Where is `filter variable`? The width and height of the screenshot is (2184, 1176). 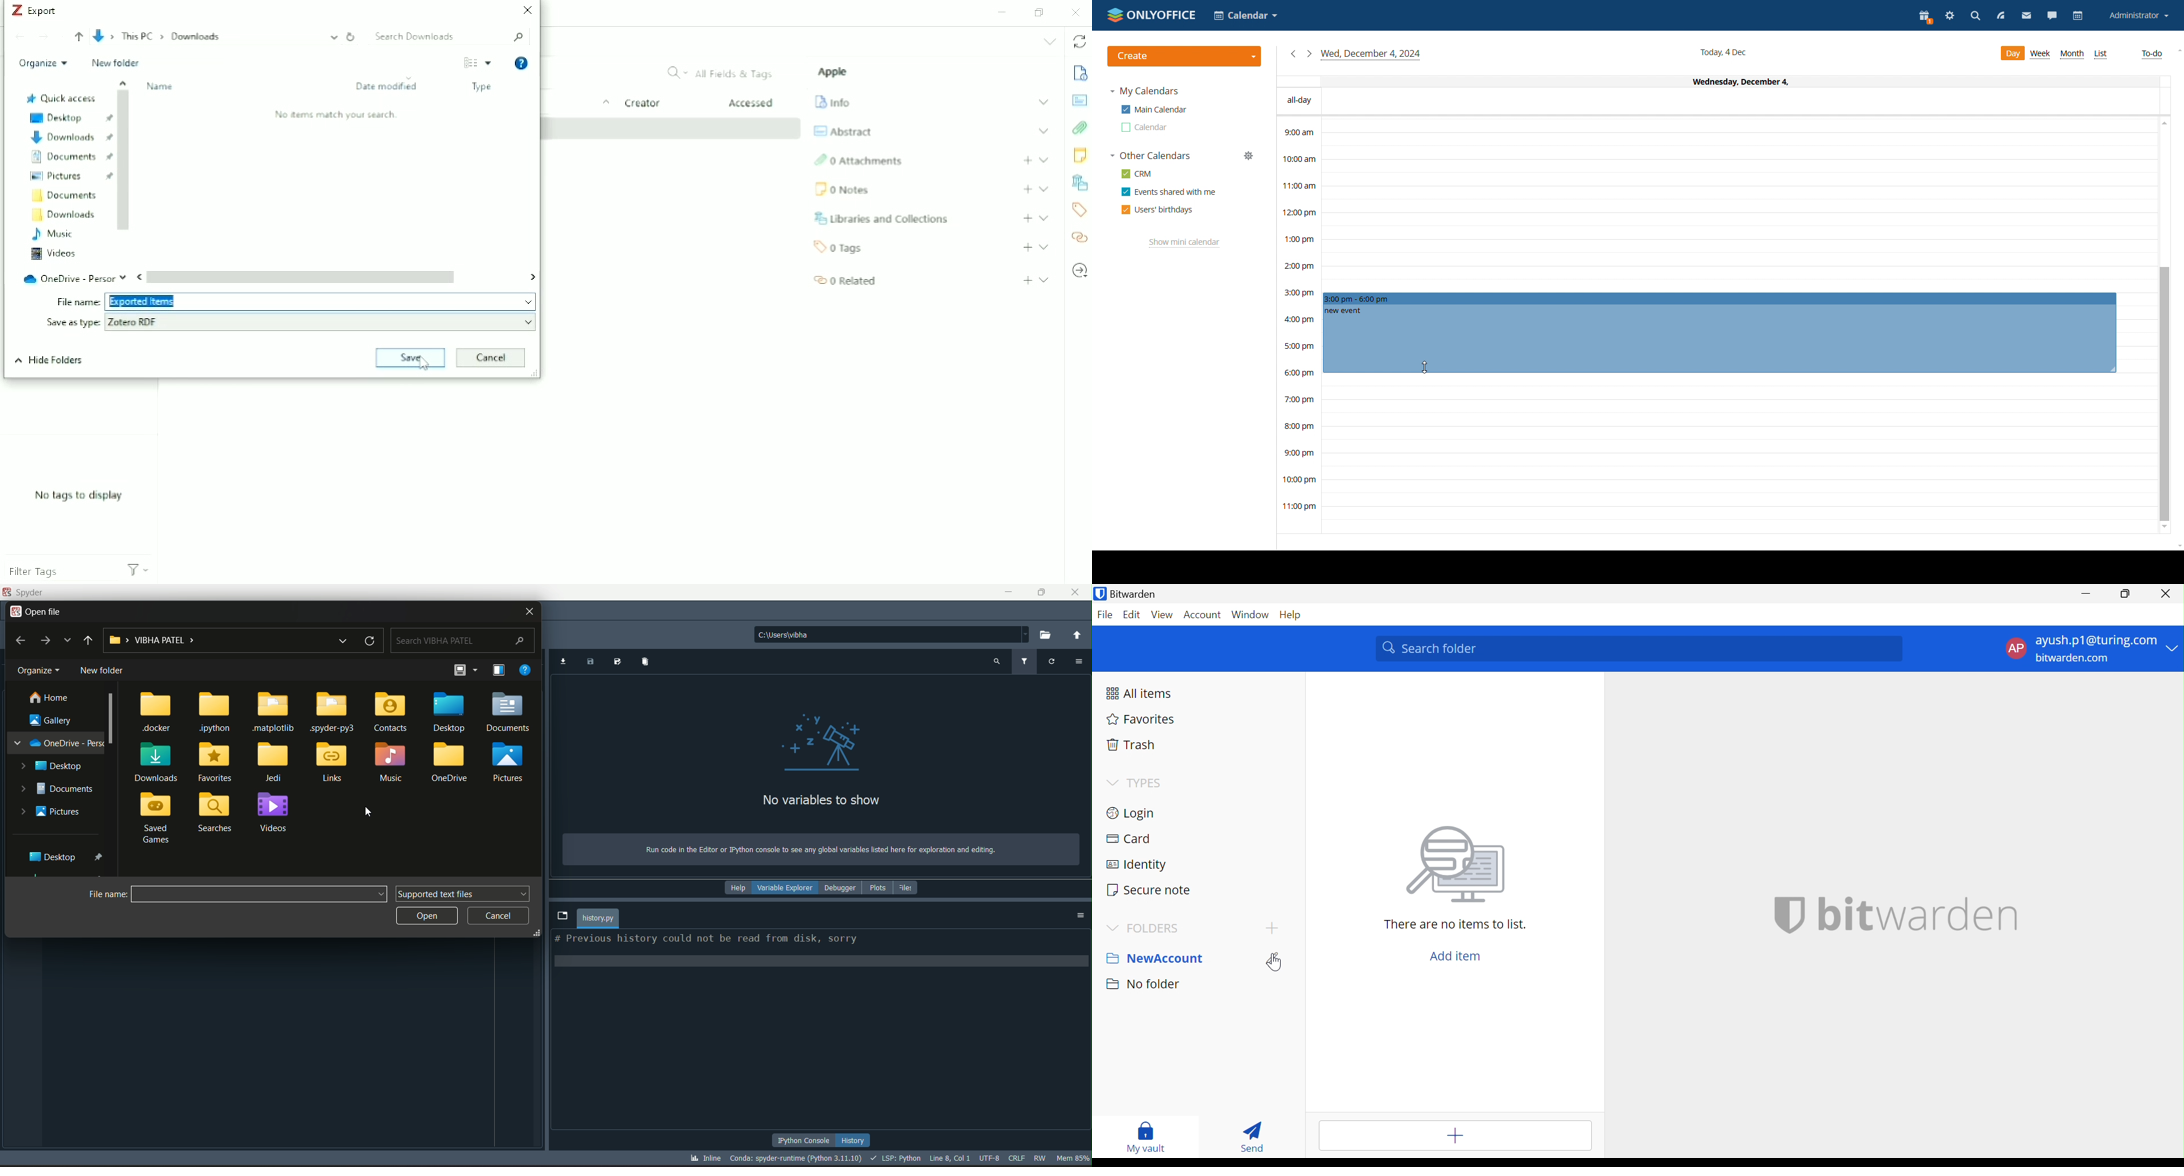
filter variable is located at coordinates (1025, 661).